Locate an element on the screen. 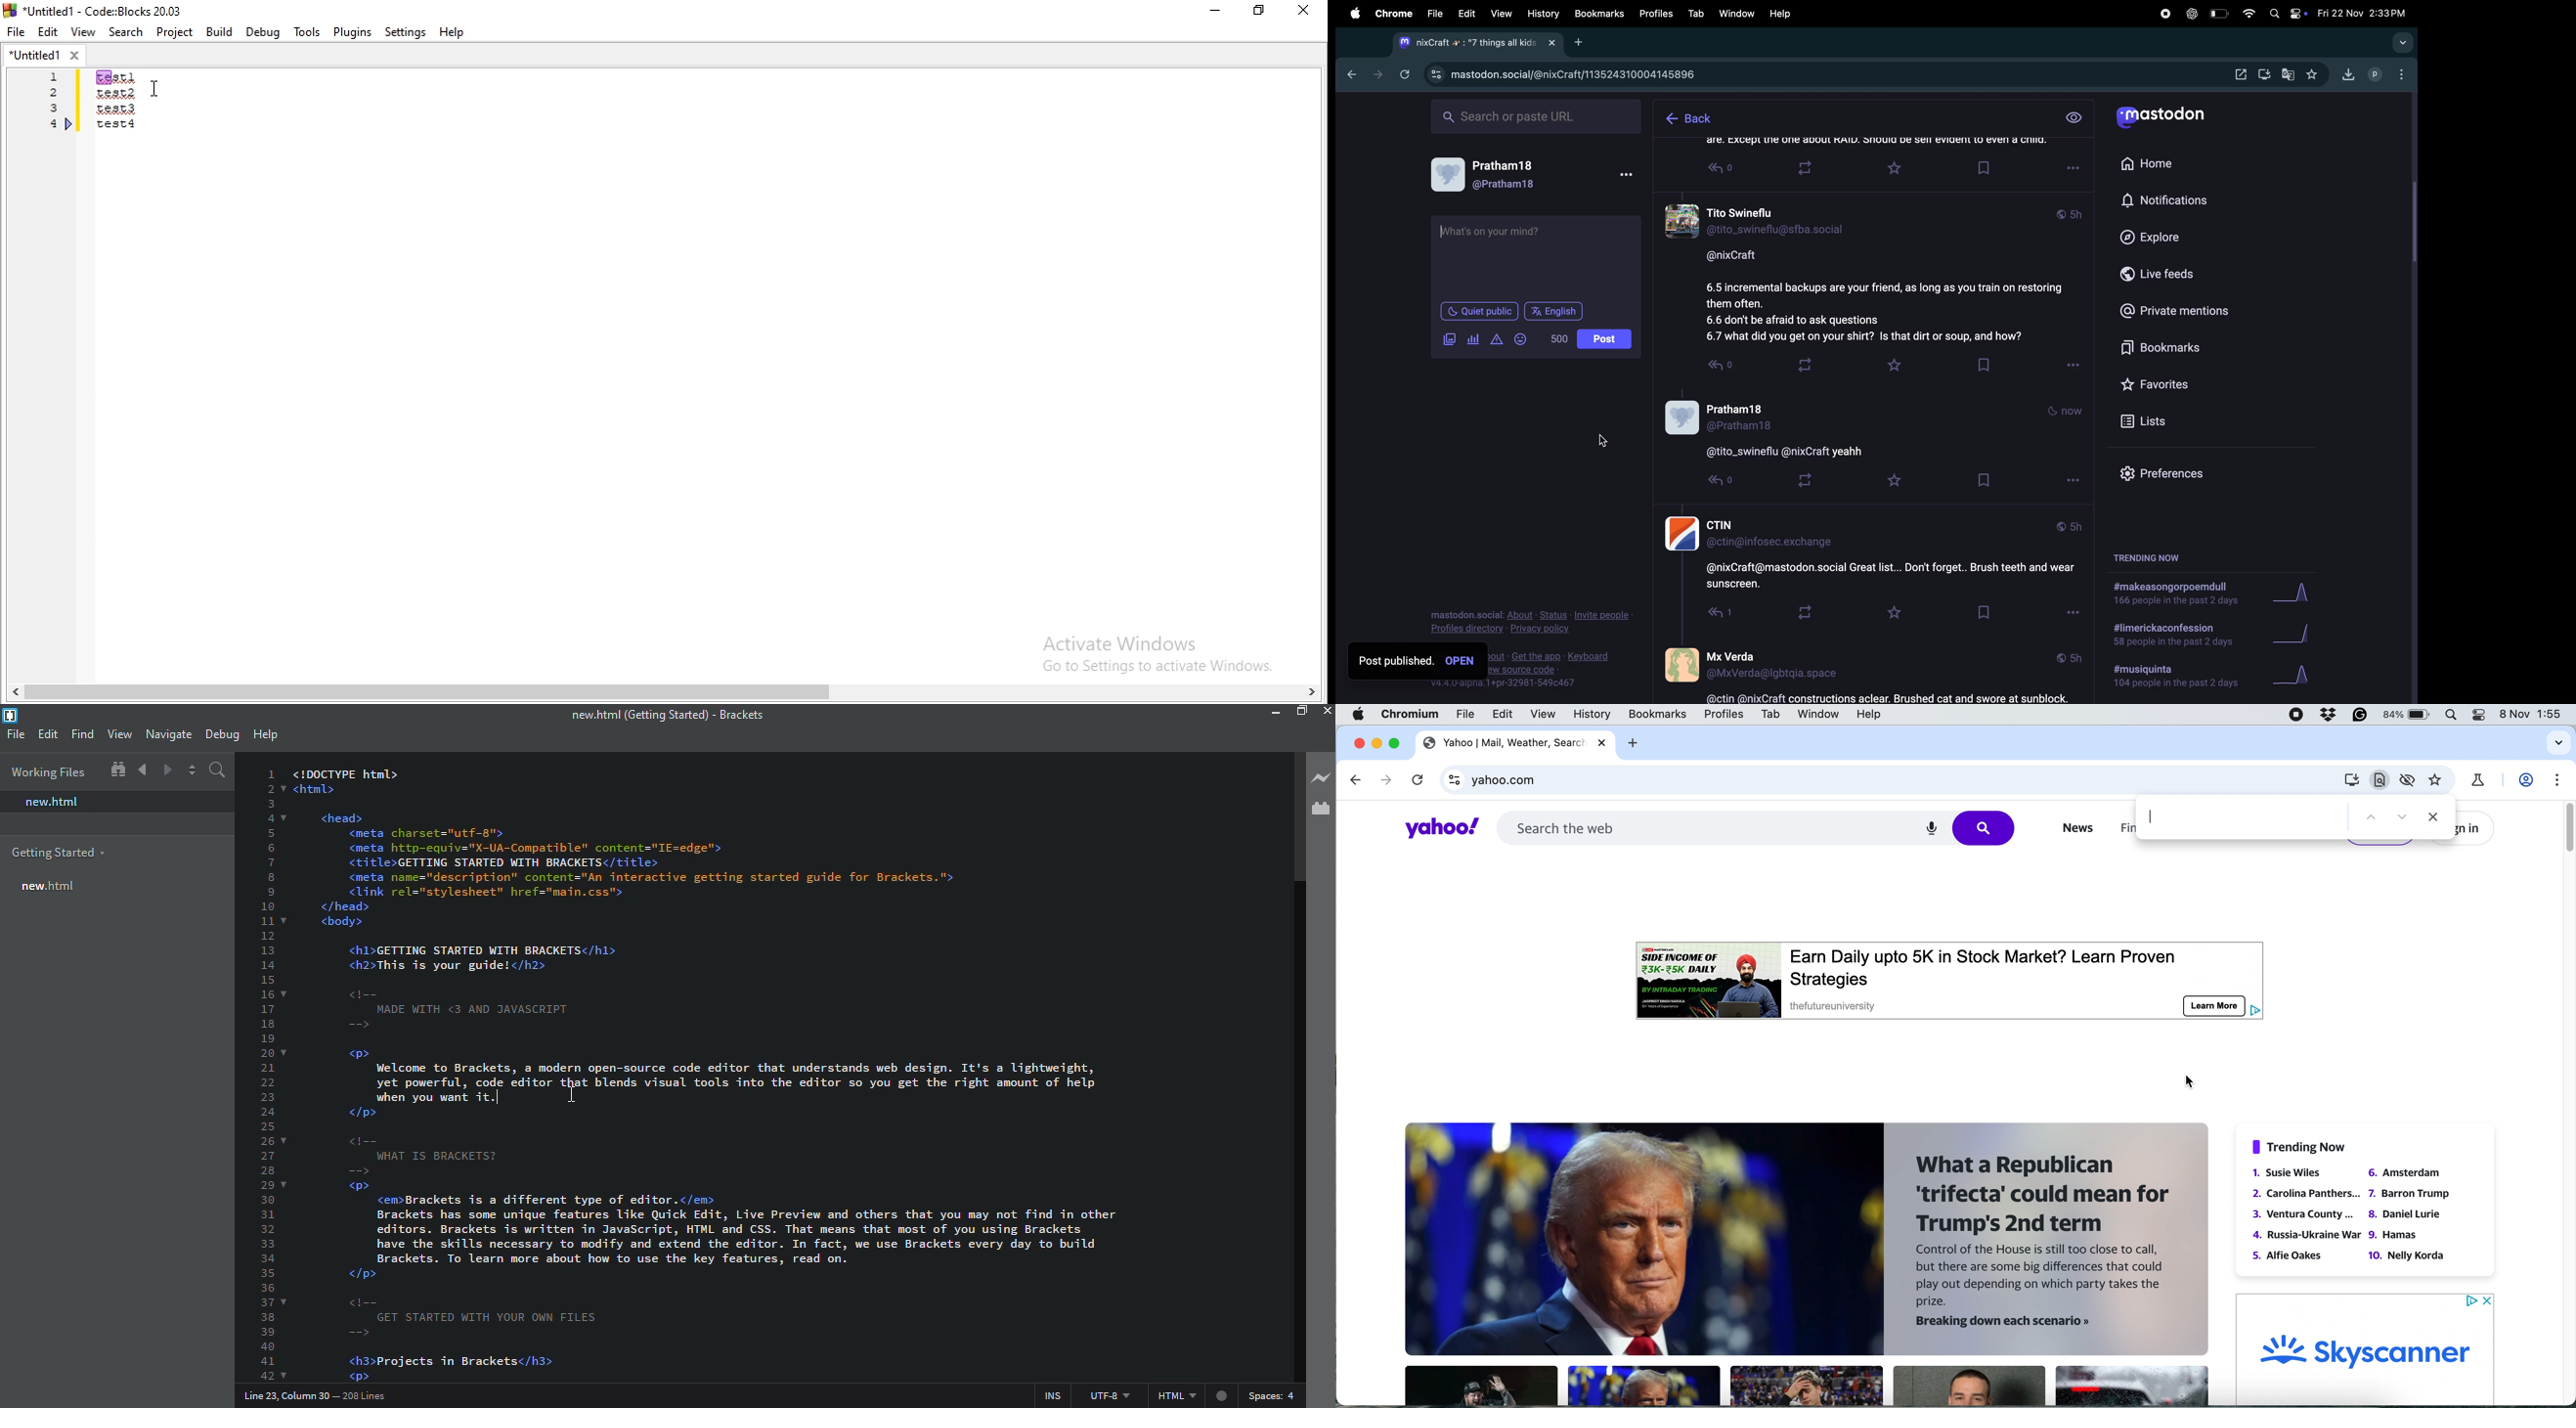 The width and height of the screenshot is (2576, 1428). Debug  is located at coordinates (262, 30).